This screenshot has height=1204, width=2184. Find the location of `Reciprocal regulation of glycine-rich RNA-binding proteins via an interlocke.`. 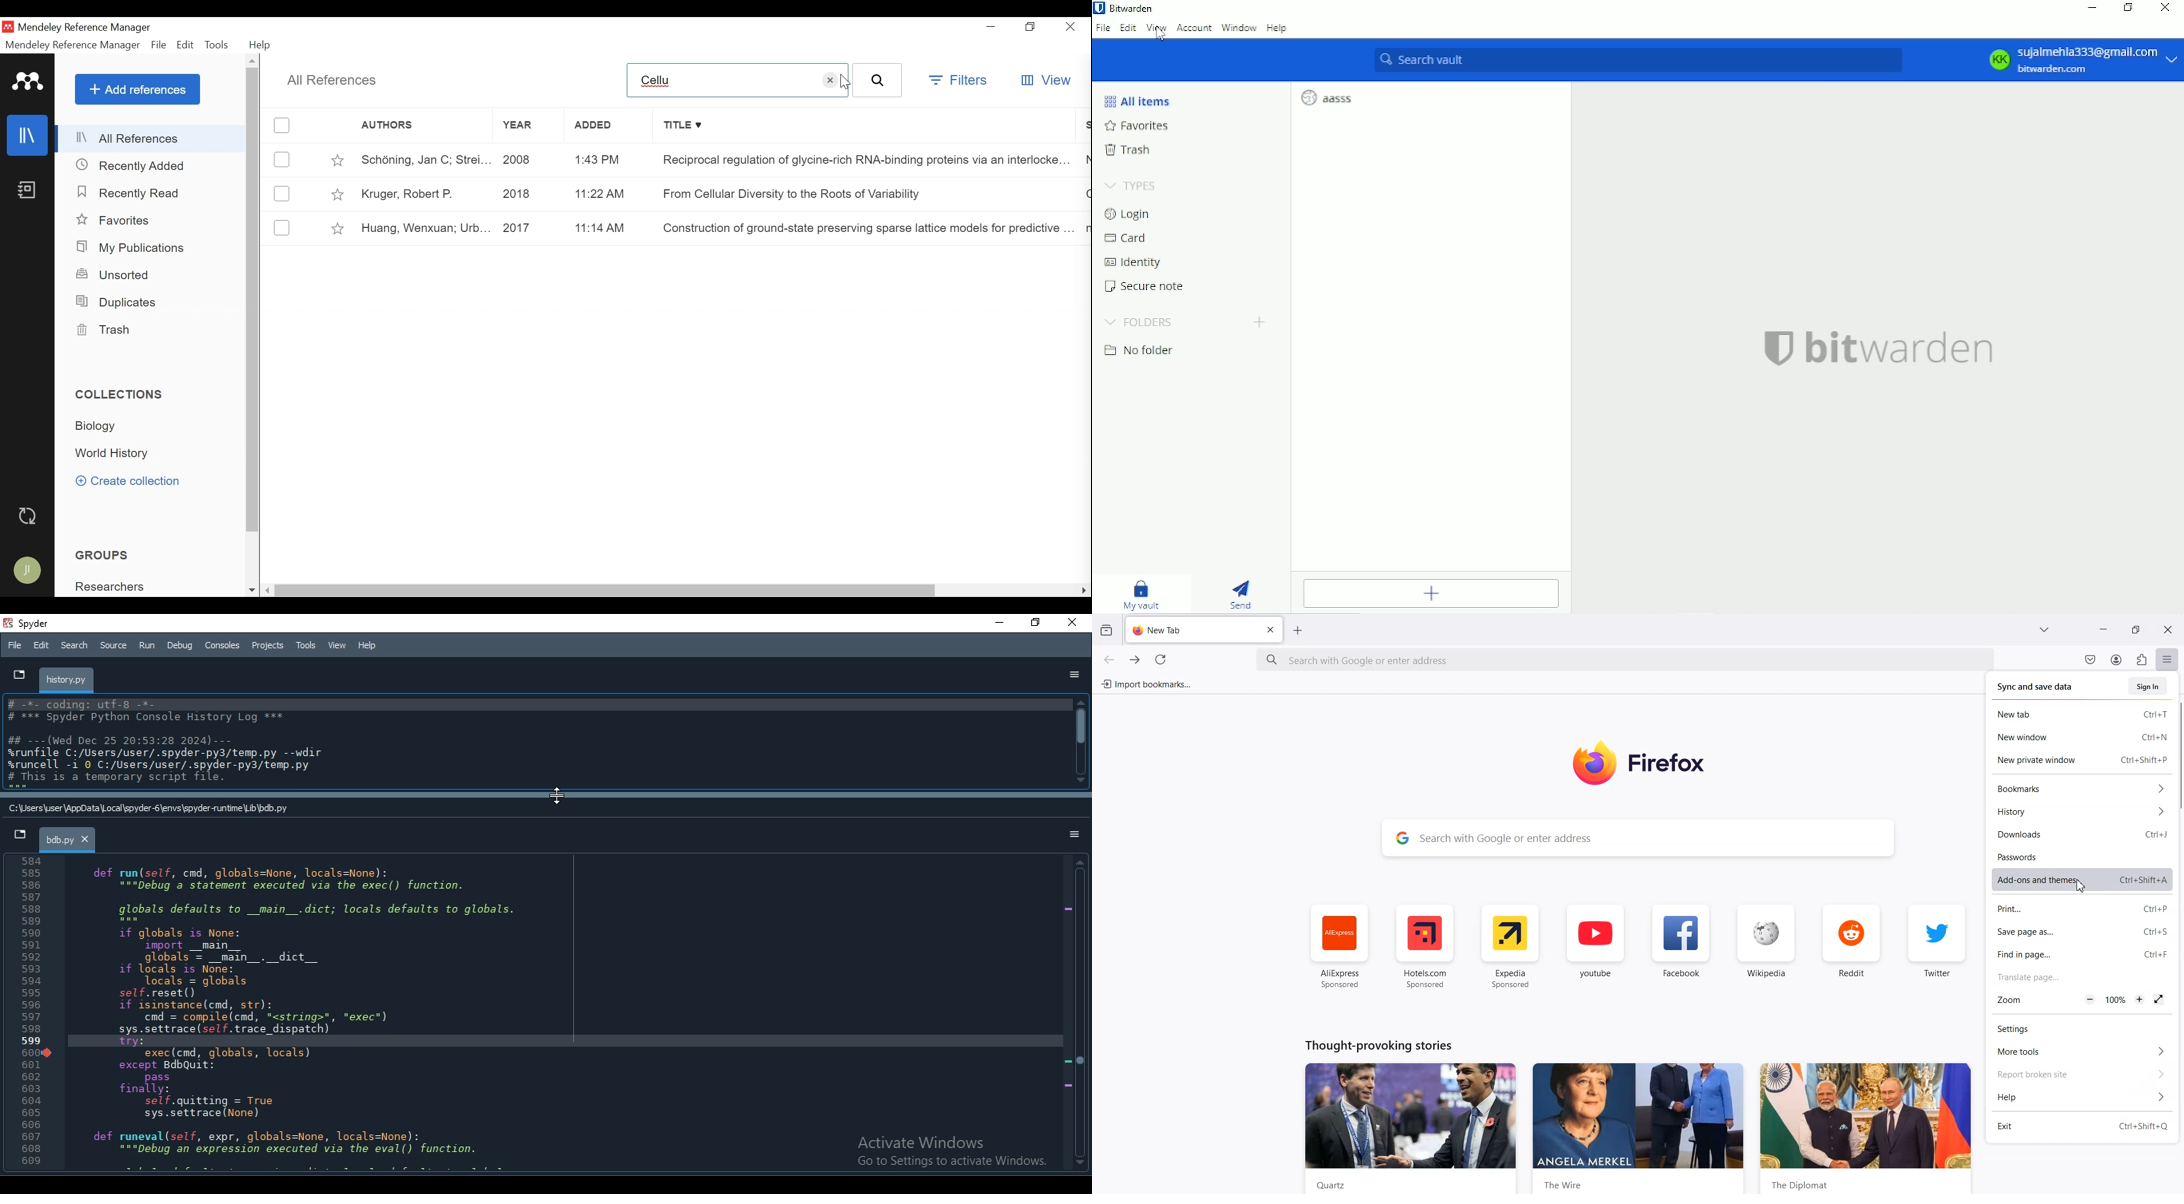

Reciprocal regulation of glycine-rich RNA-binding proteins via an interlocke. is located at coordinates (858, 160).